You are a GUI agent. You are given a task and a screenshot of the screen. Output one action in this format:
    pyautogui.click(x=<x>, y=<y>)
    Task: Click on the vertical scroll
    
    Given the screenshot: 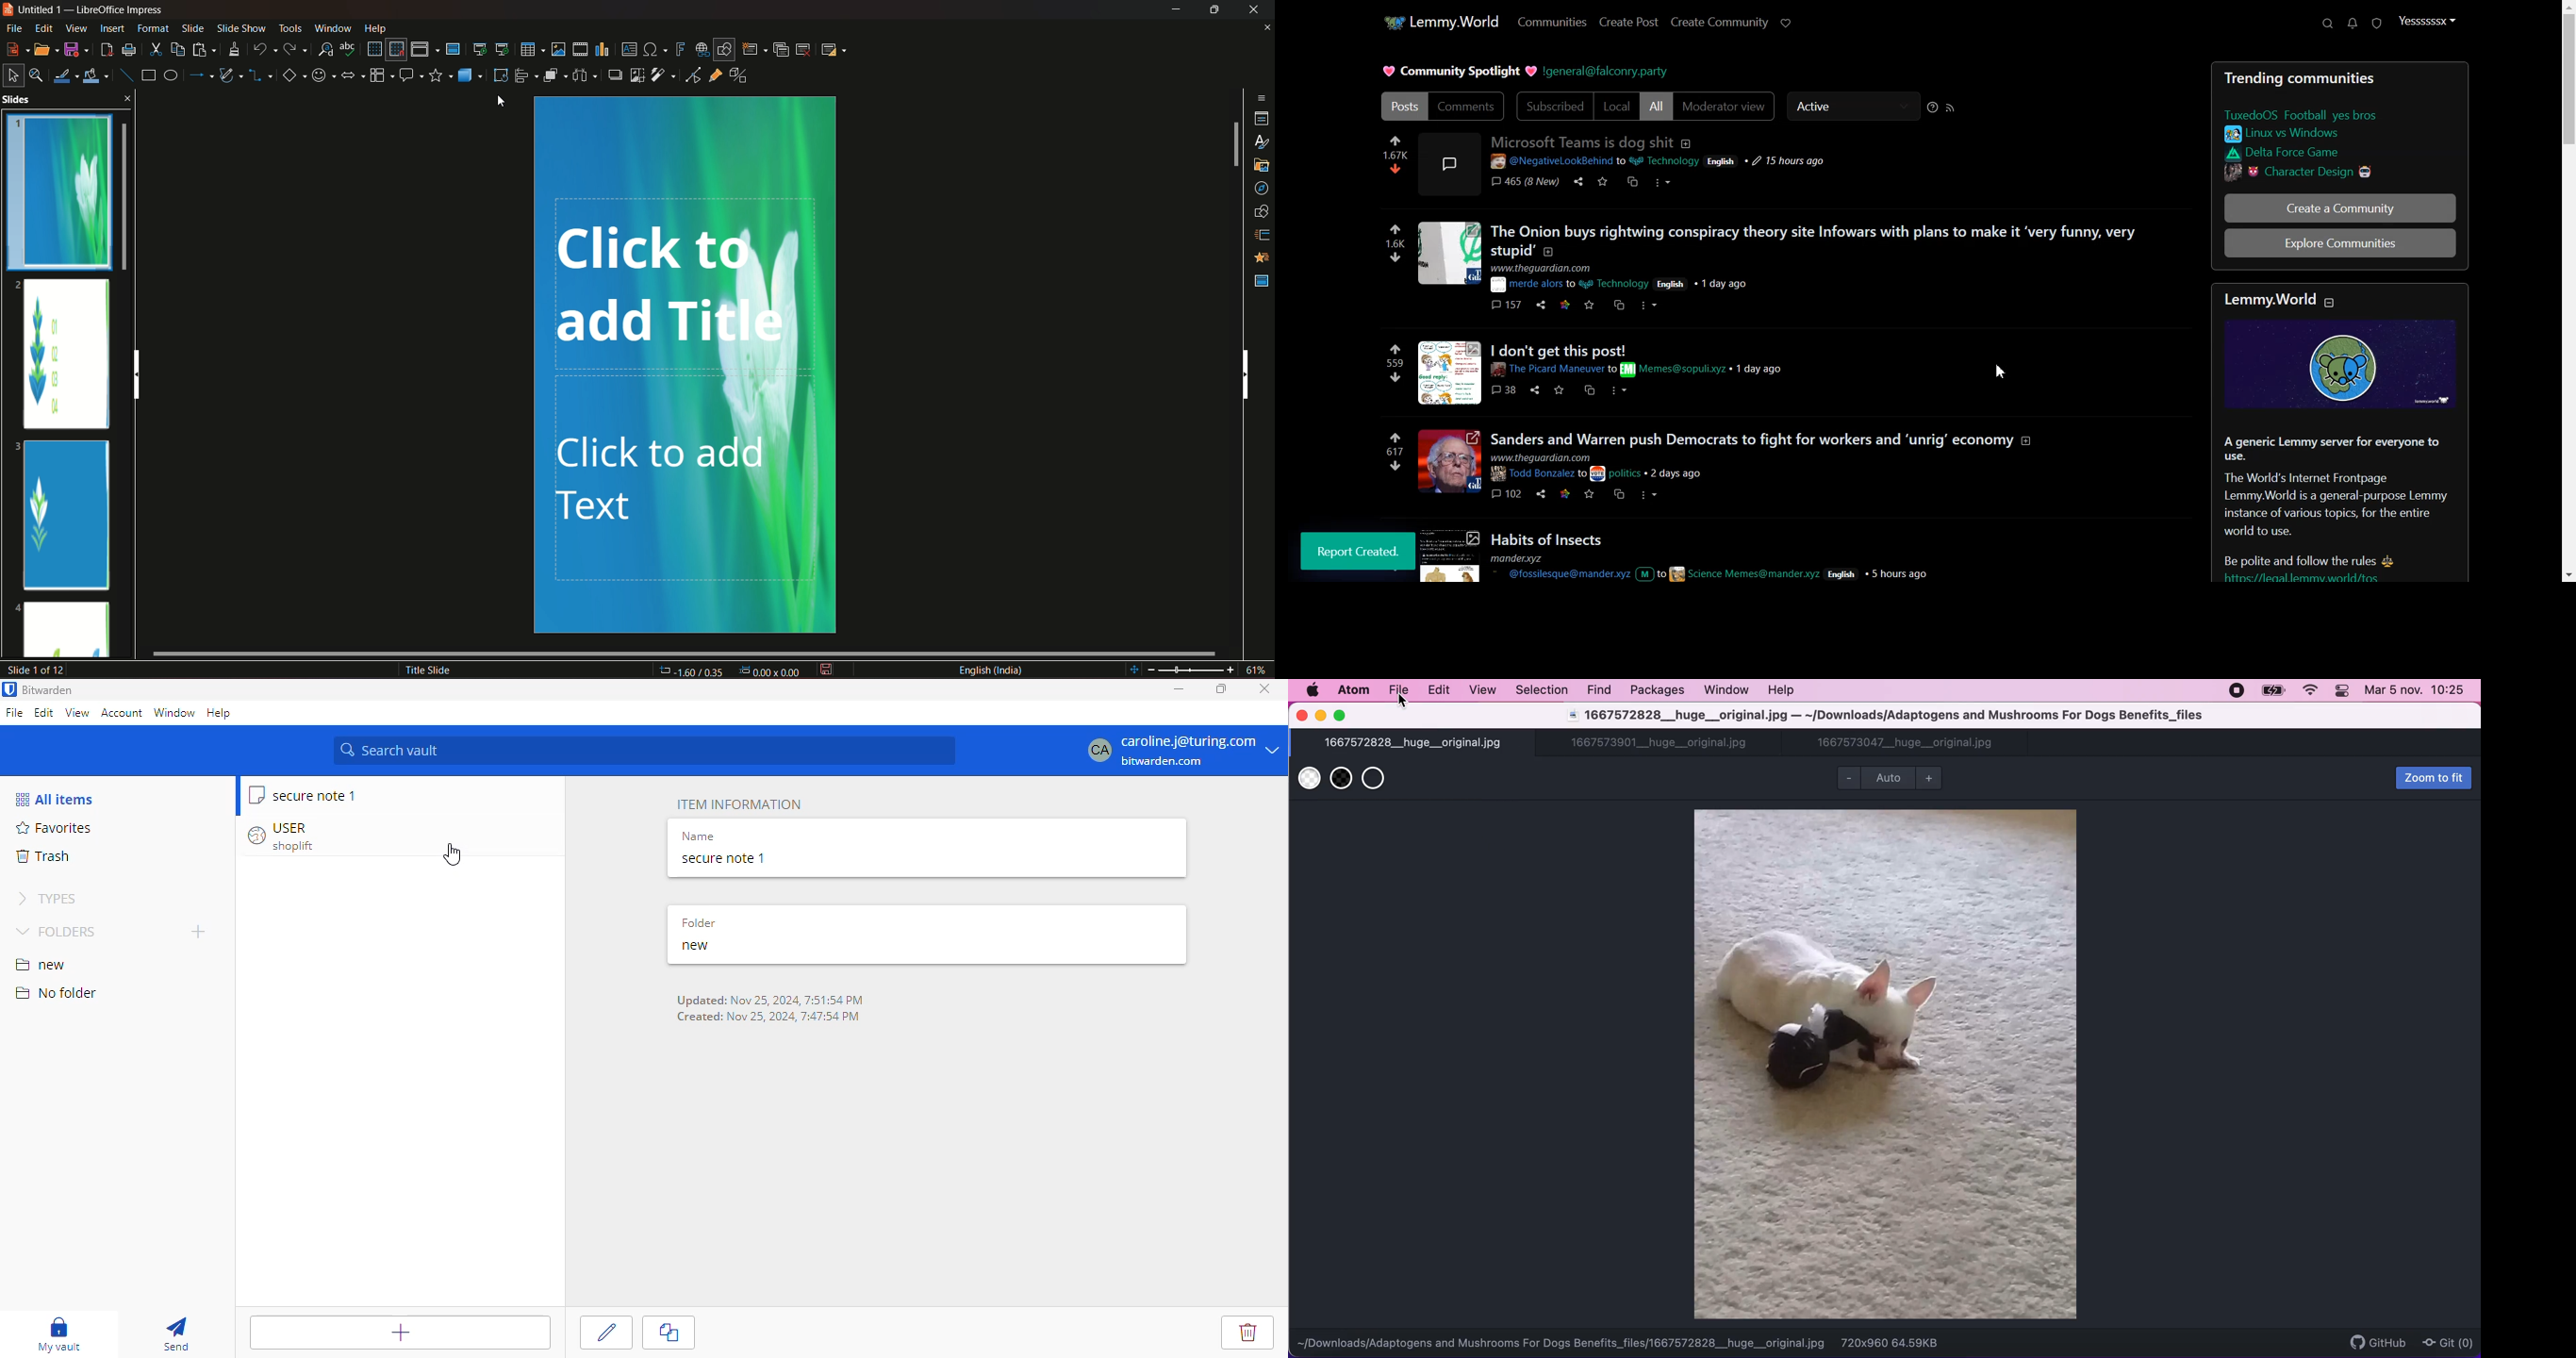 What is the action you would take?
    pyautogui.click(x=147, y=373)
    